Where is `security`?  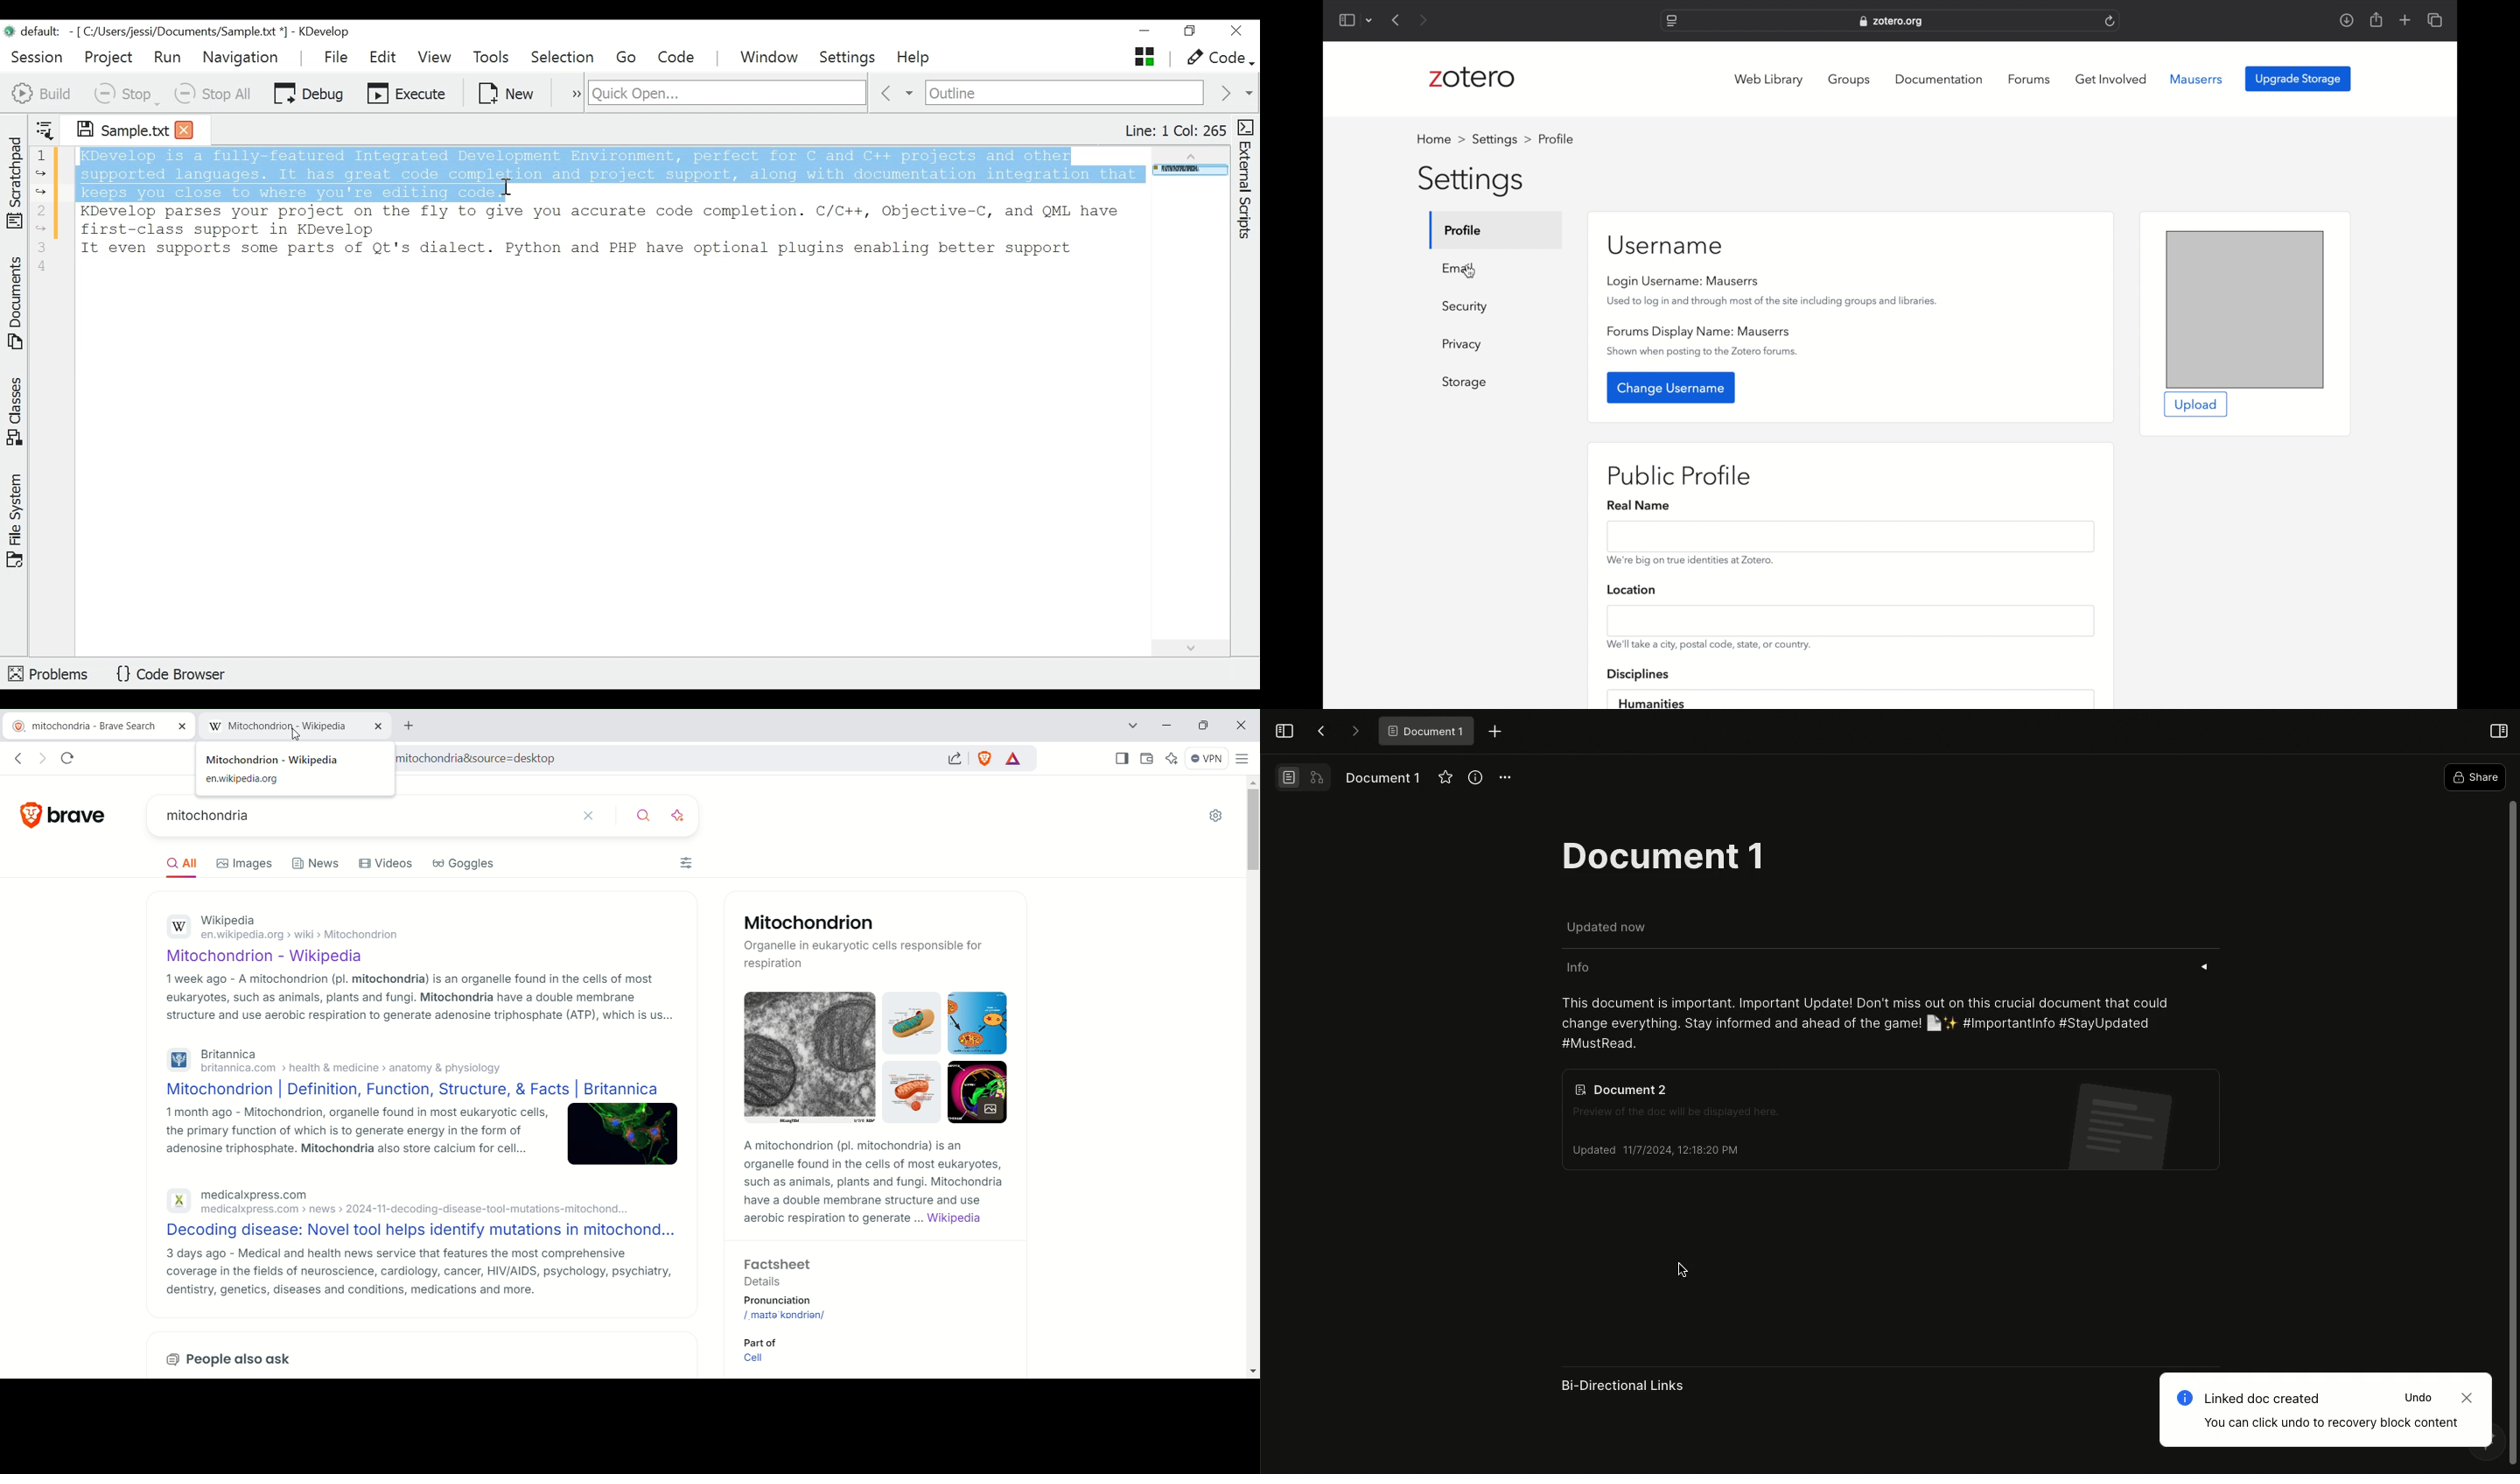
security is located at coordinates (1466, 307).